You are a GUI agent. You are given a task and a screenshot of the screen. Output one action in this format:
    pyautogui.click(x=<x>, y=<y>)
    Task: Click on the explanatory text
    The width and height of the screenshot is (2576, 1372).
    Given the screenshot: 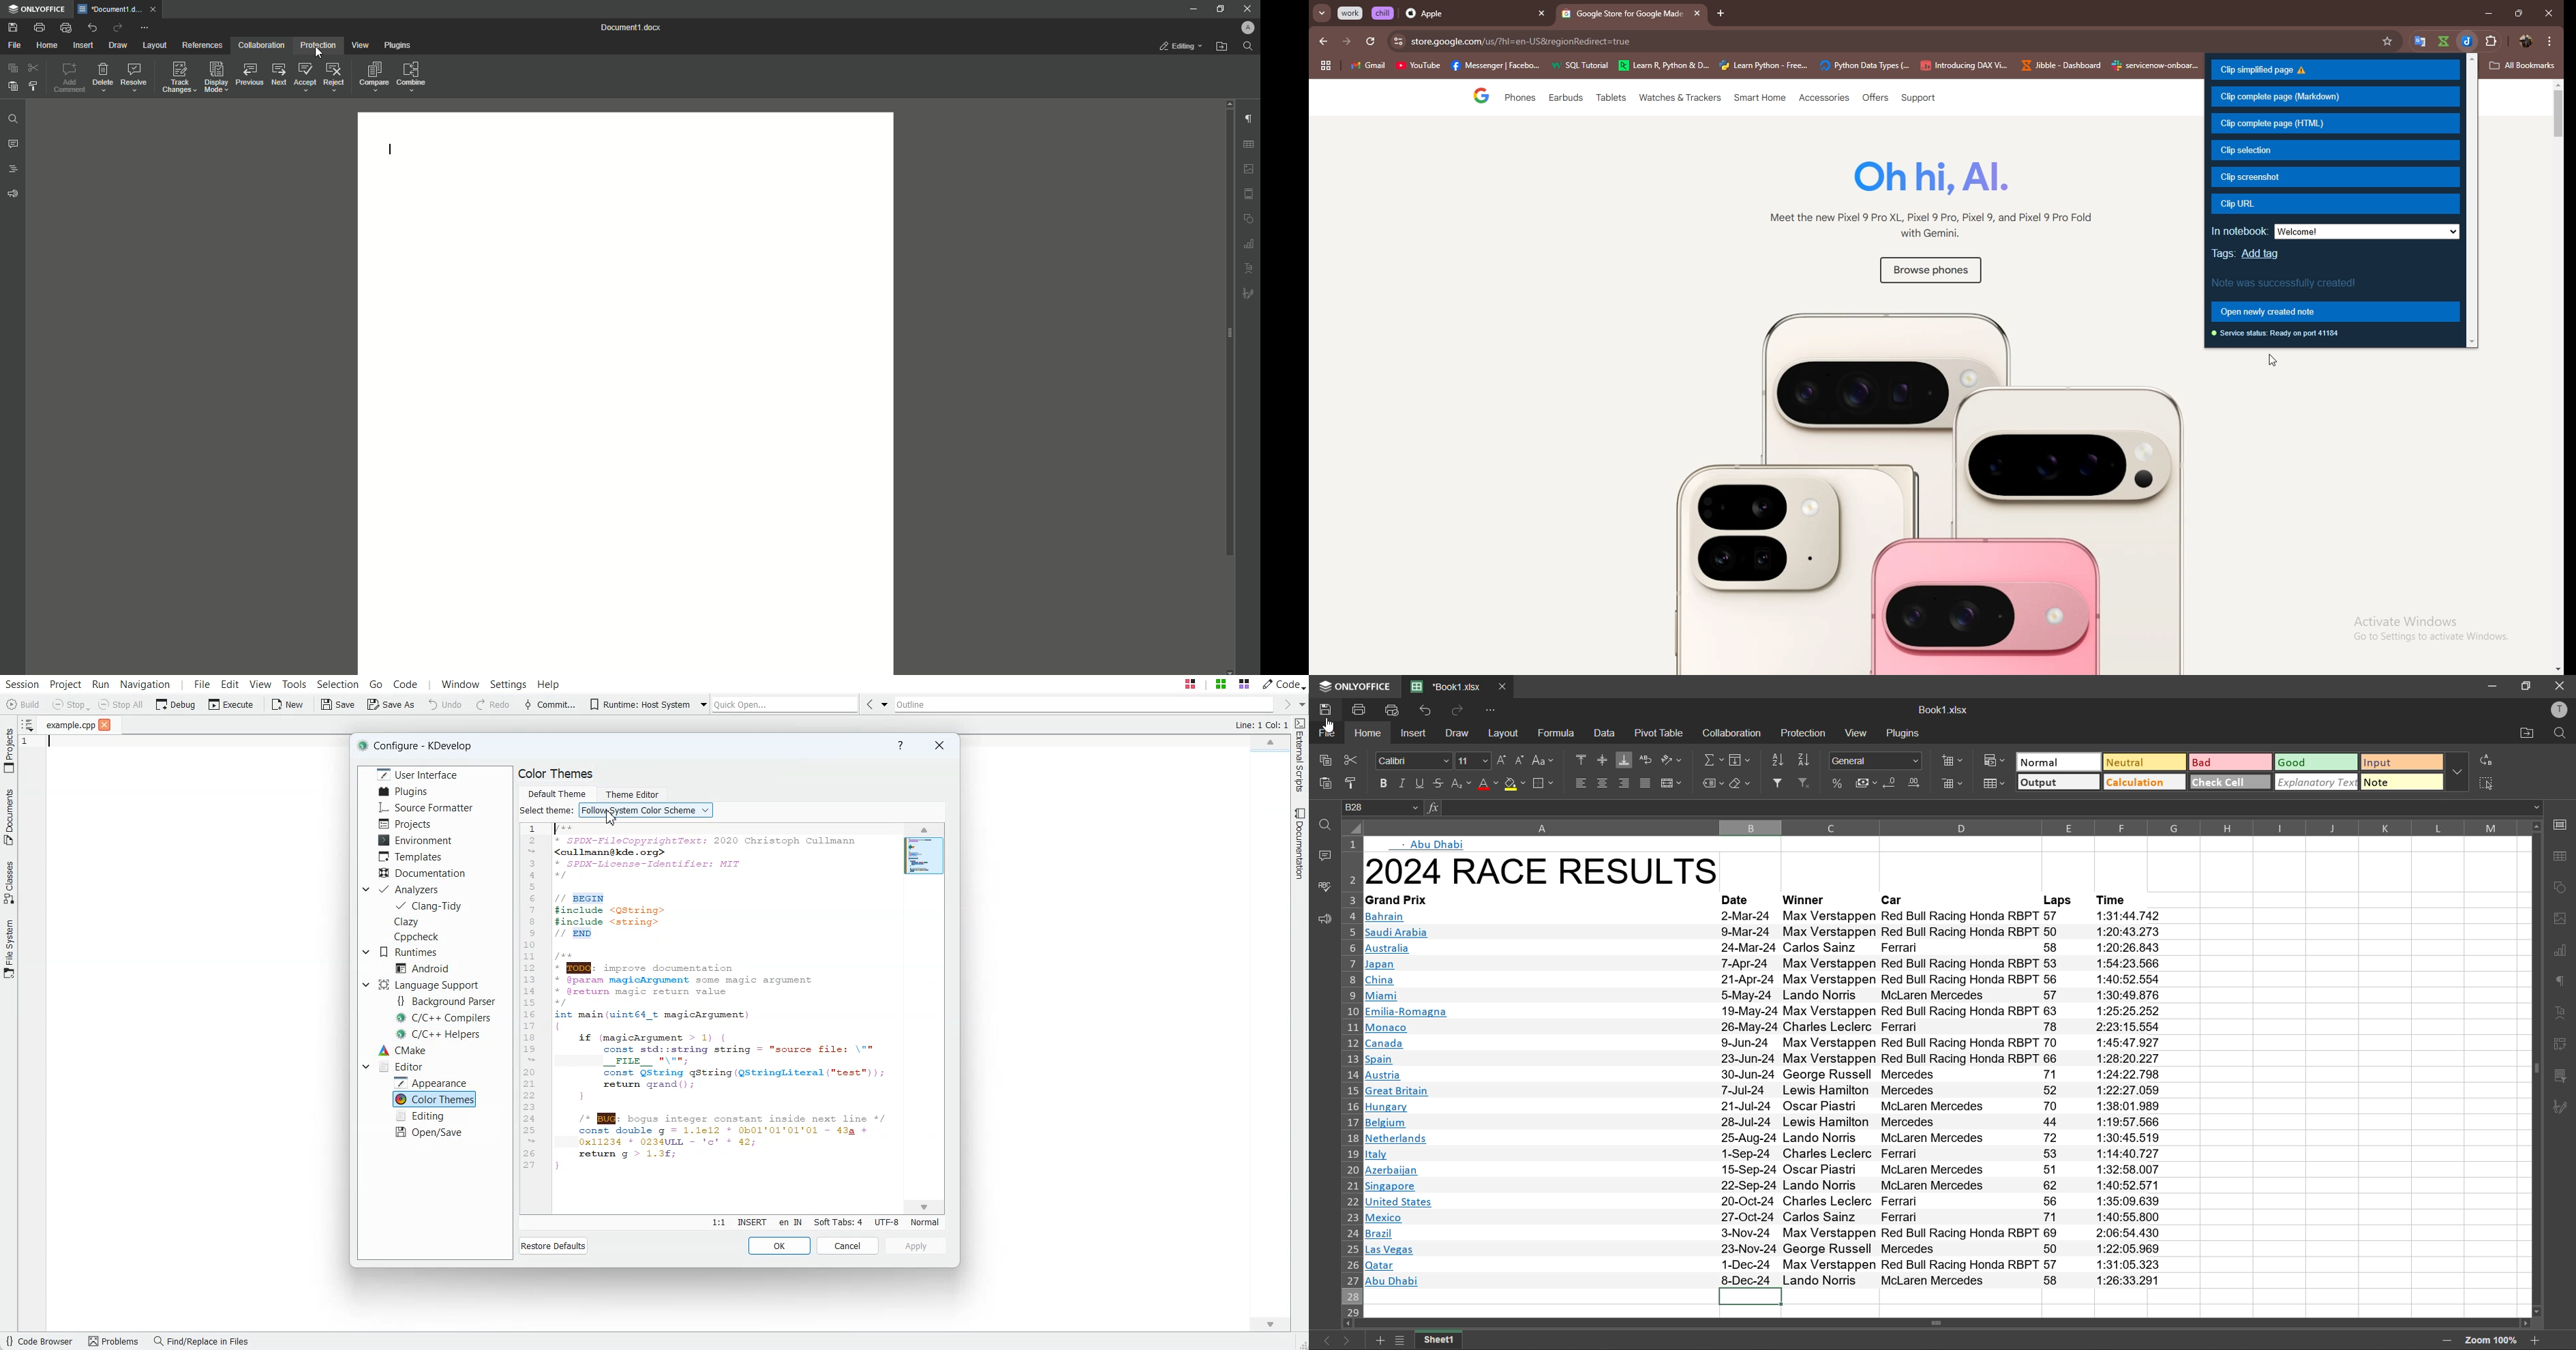 What is the action you would take?
    pyautogui.click(x=2318, y=782)
    